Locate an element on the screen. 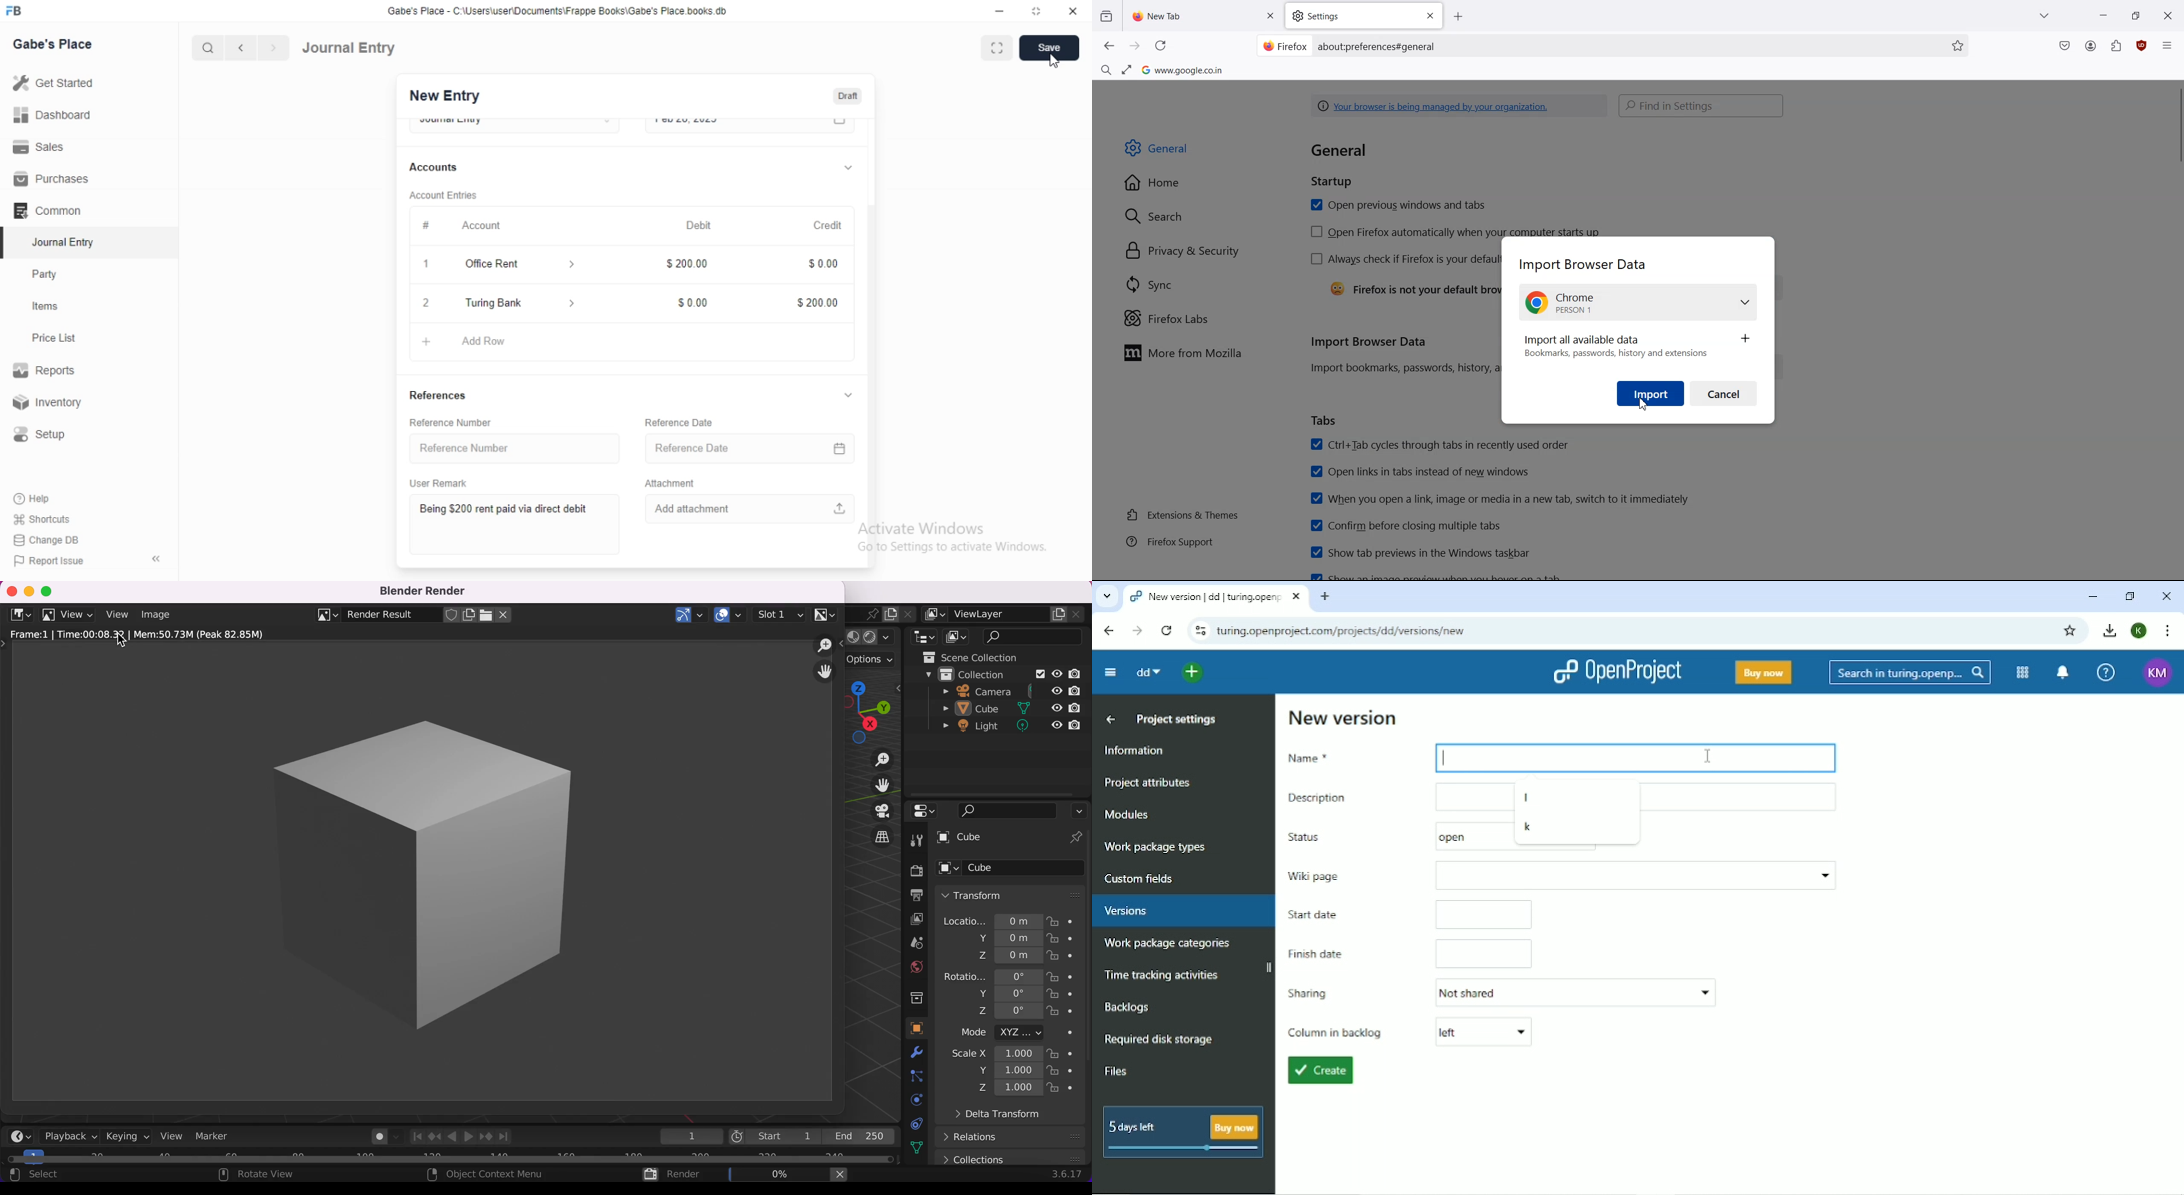 The width and height of the screenshot is (2184, 1204). hide in viewport is located at coordinates (1057, 723).